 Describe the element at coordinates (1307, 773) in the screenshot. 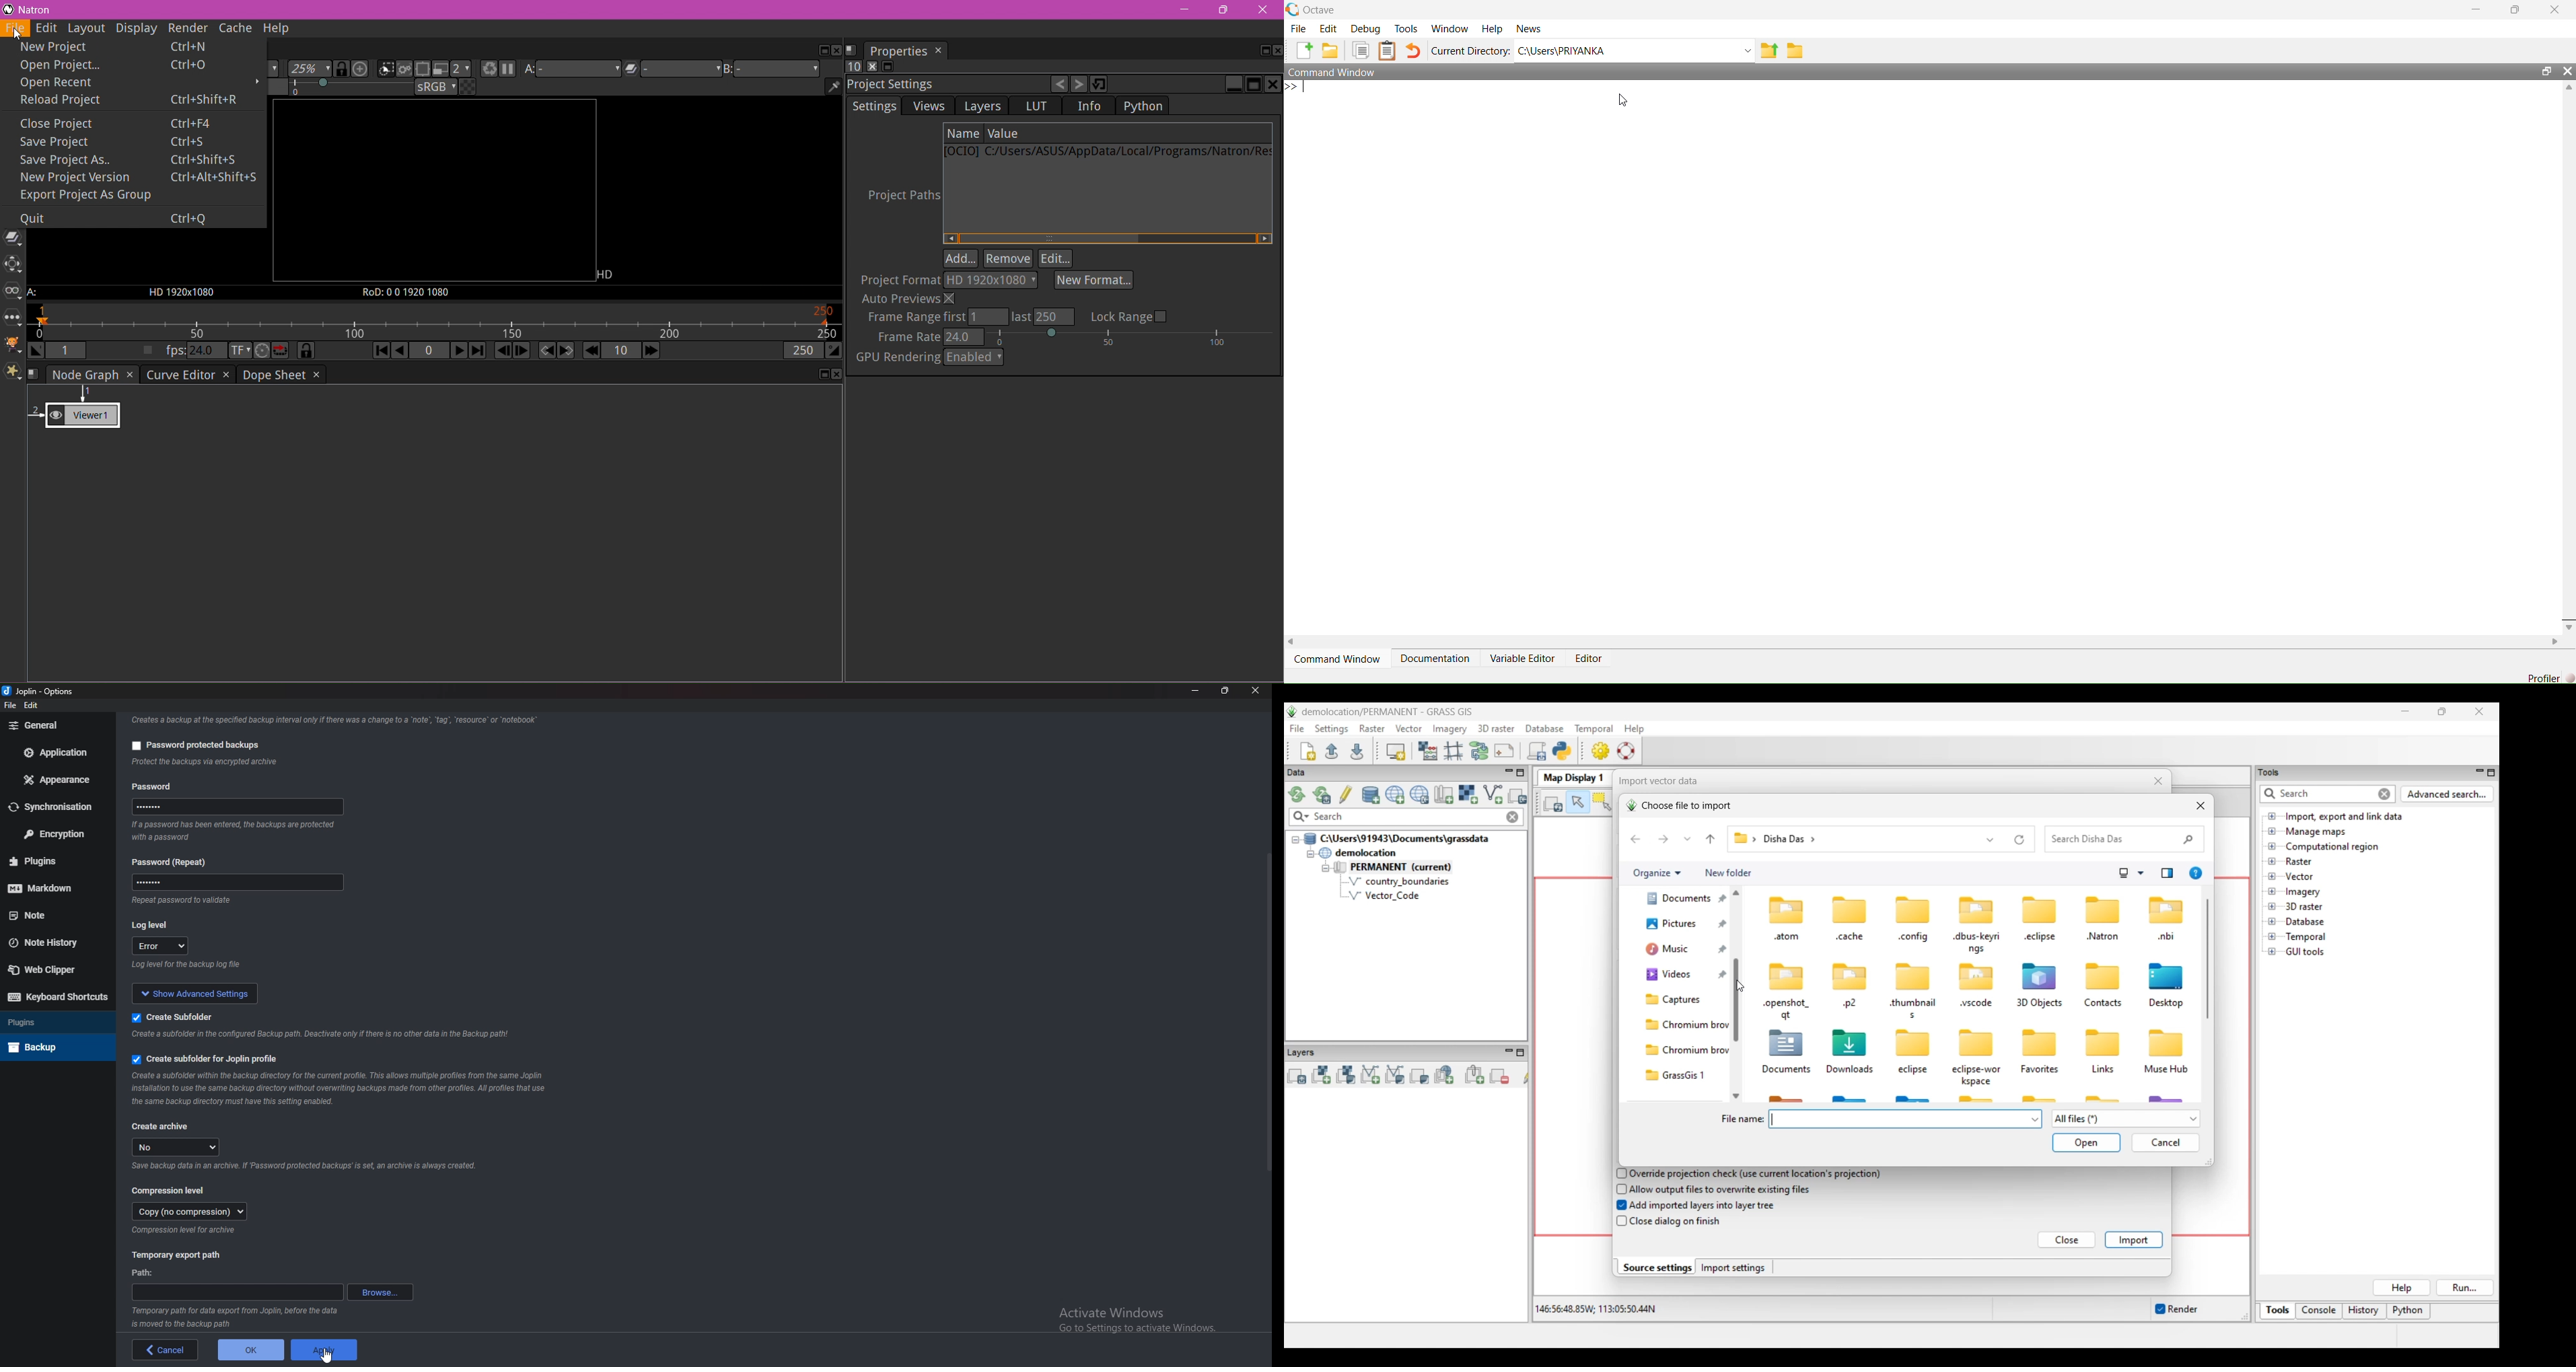

I see `Data` at that location.